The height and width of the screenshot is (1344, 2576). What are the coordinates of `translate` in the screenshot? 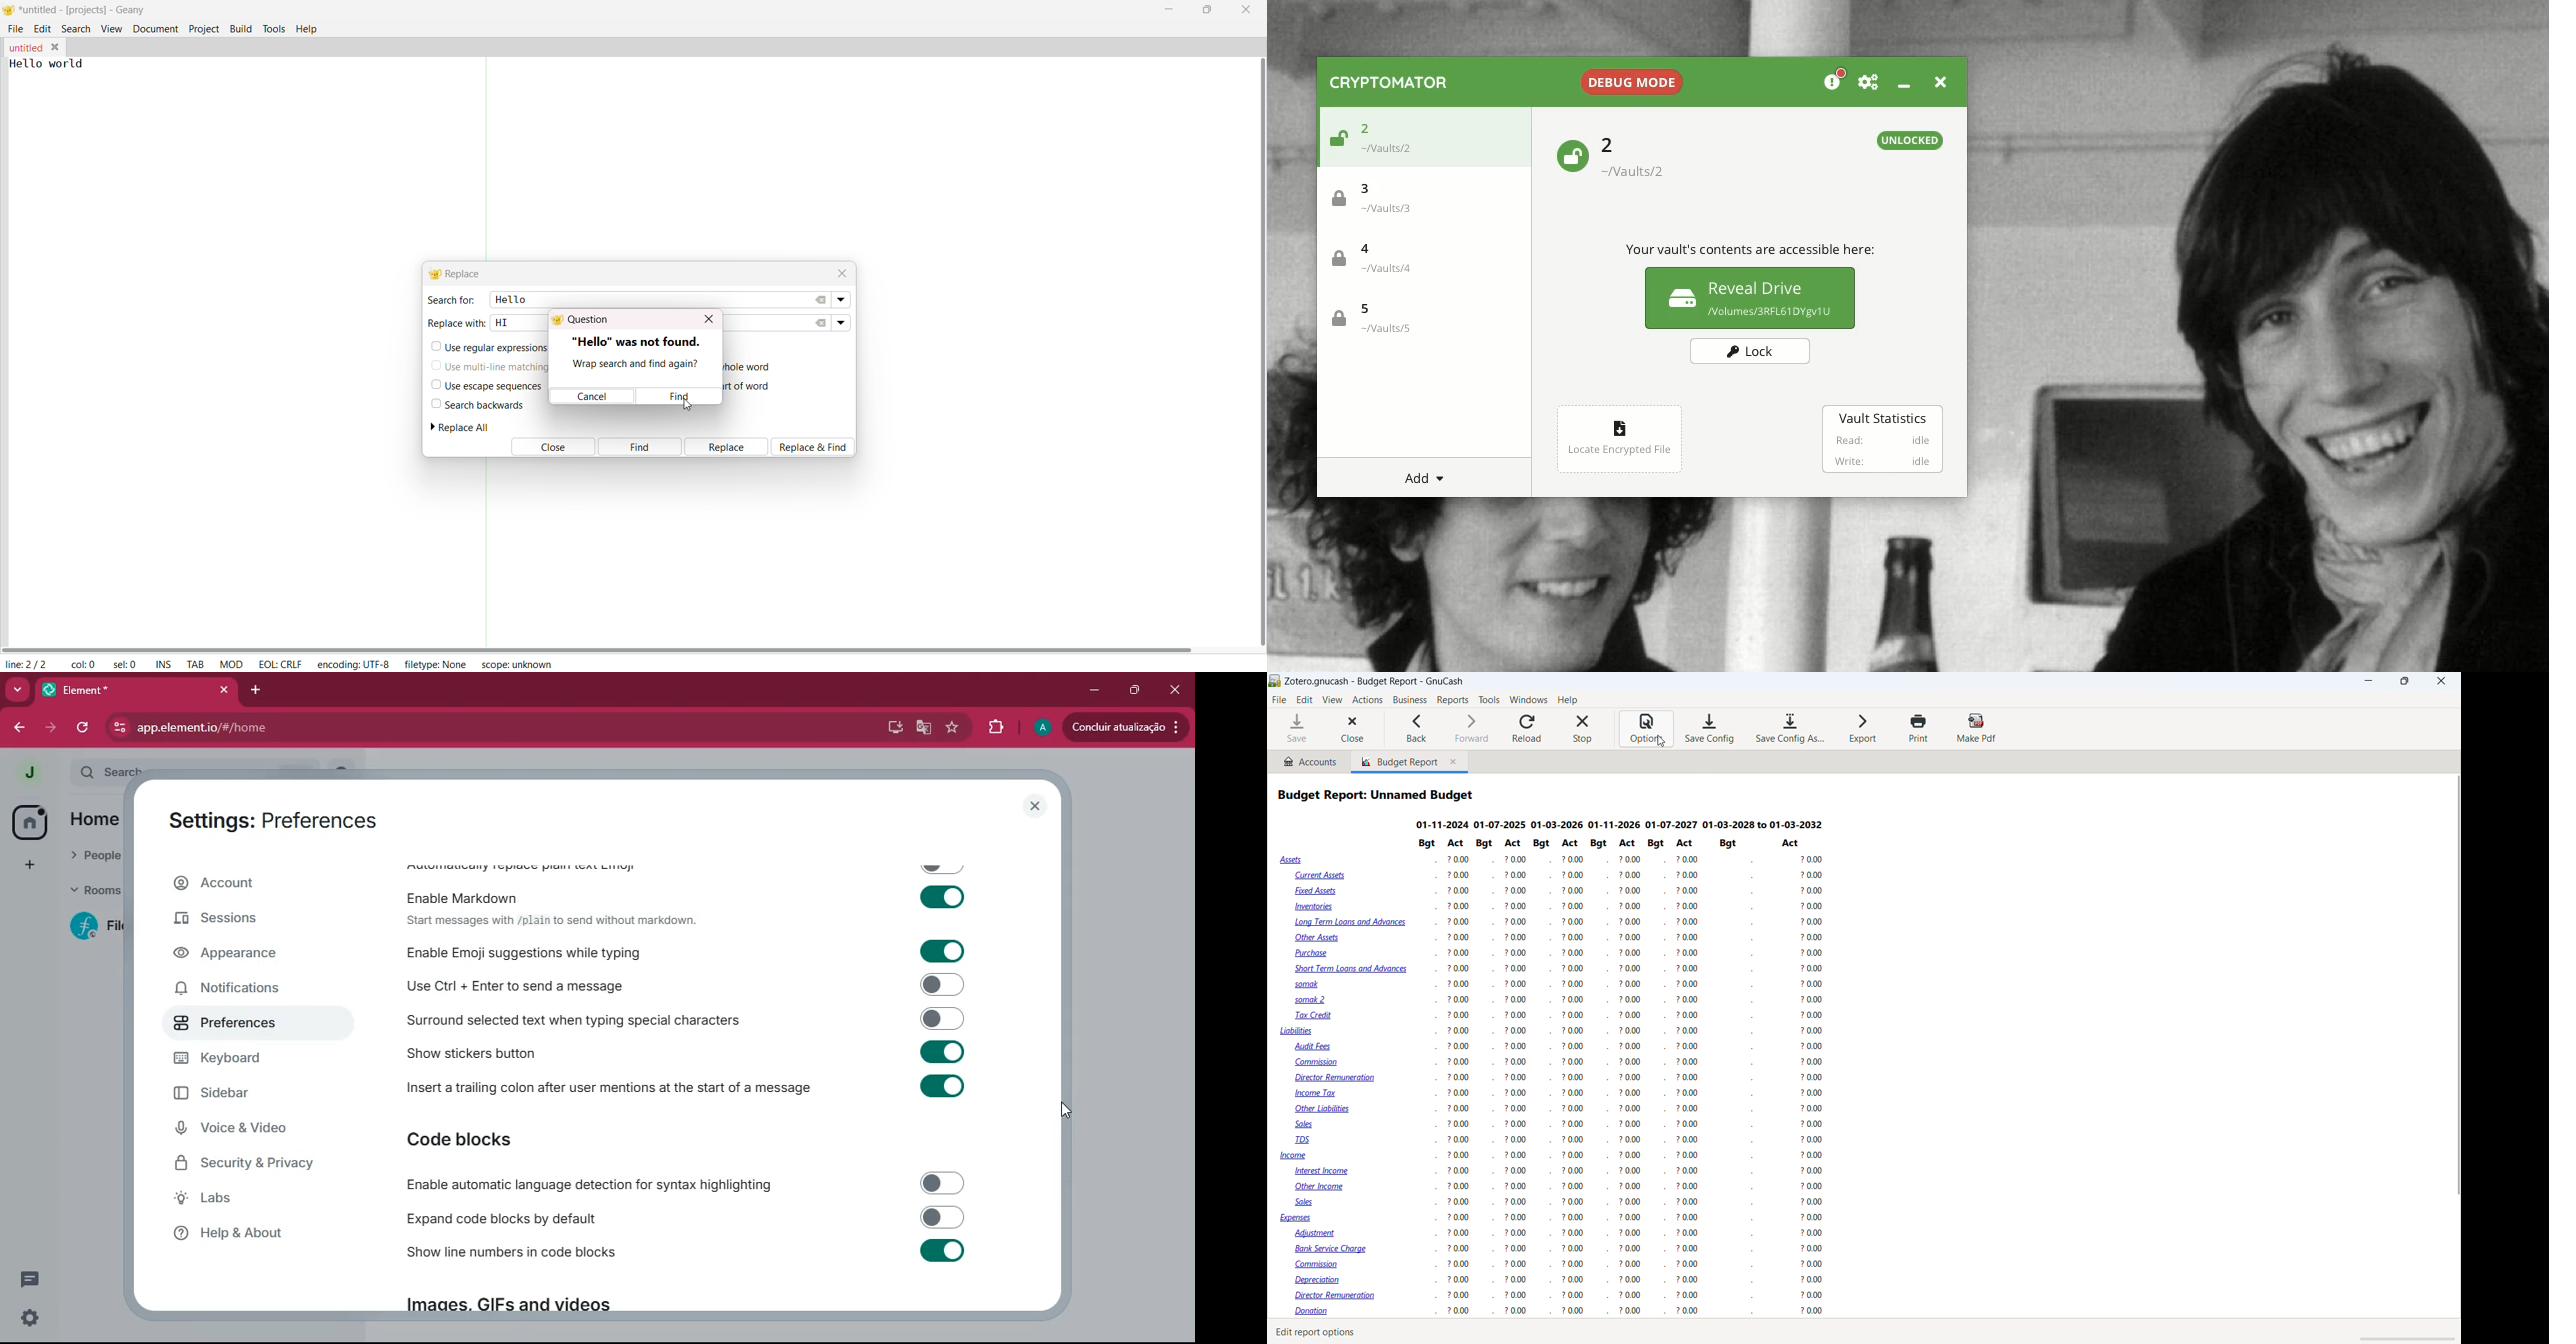 It's located at (925, 728).